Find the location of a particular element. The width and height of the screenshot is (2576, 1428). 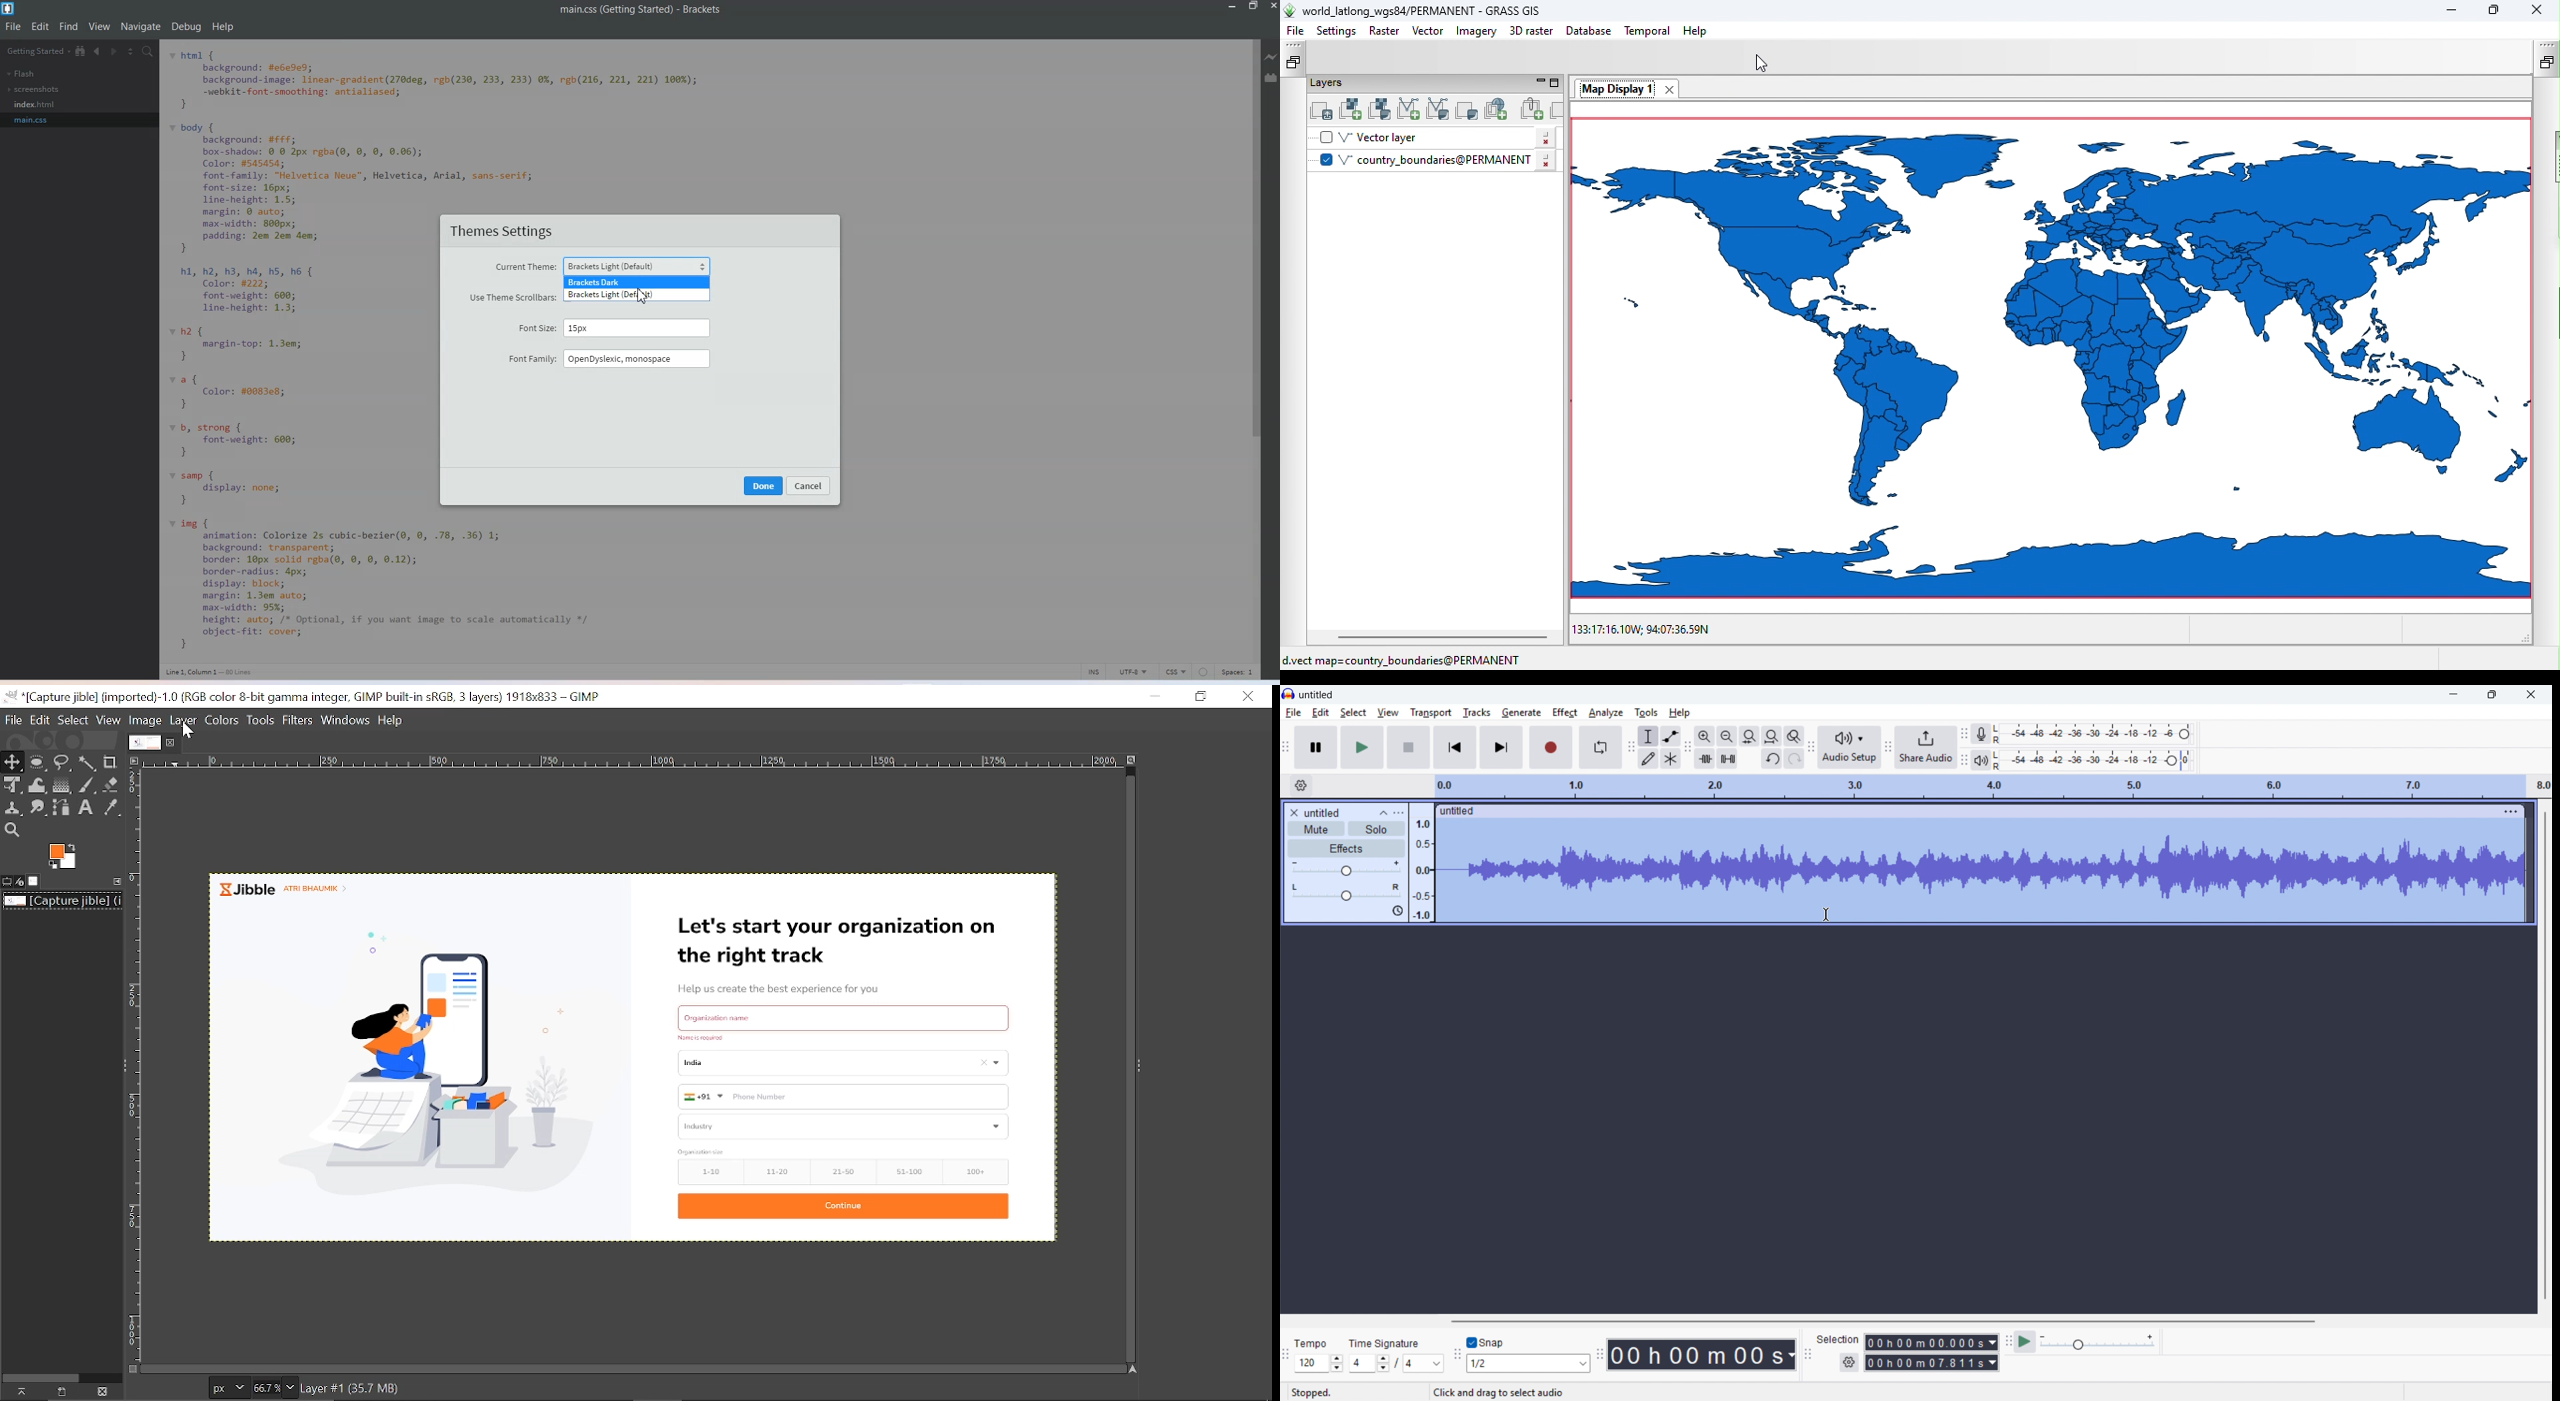

transport toolbar is located at coordinates (1286, 749).